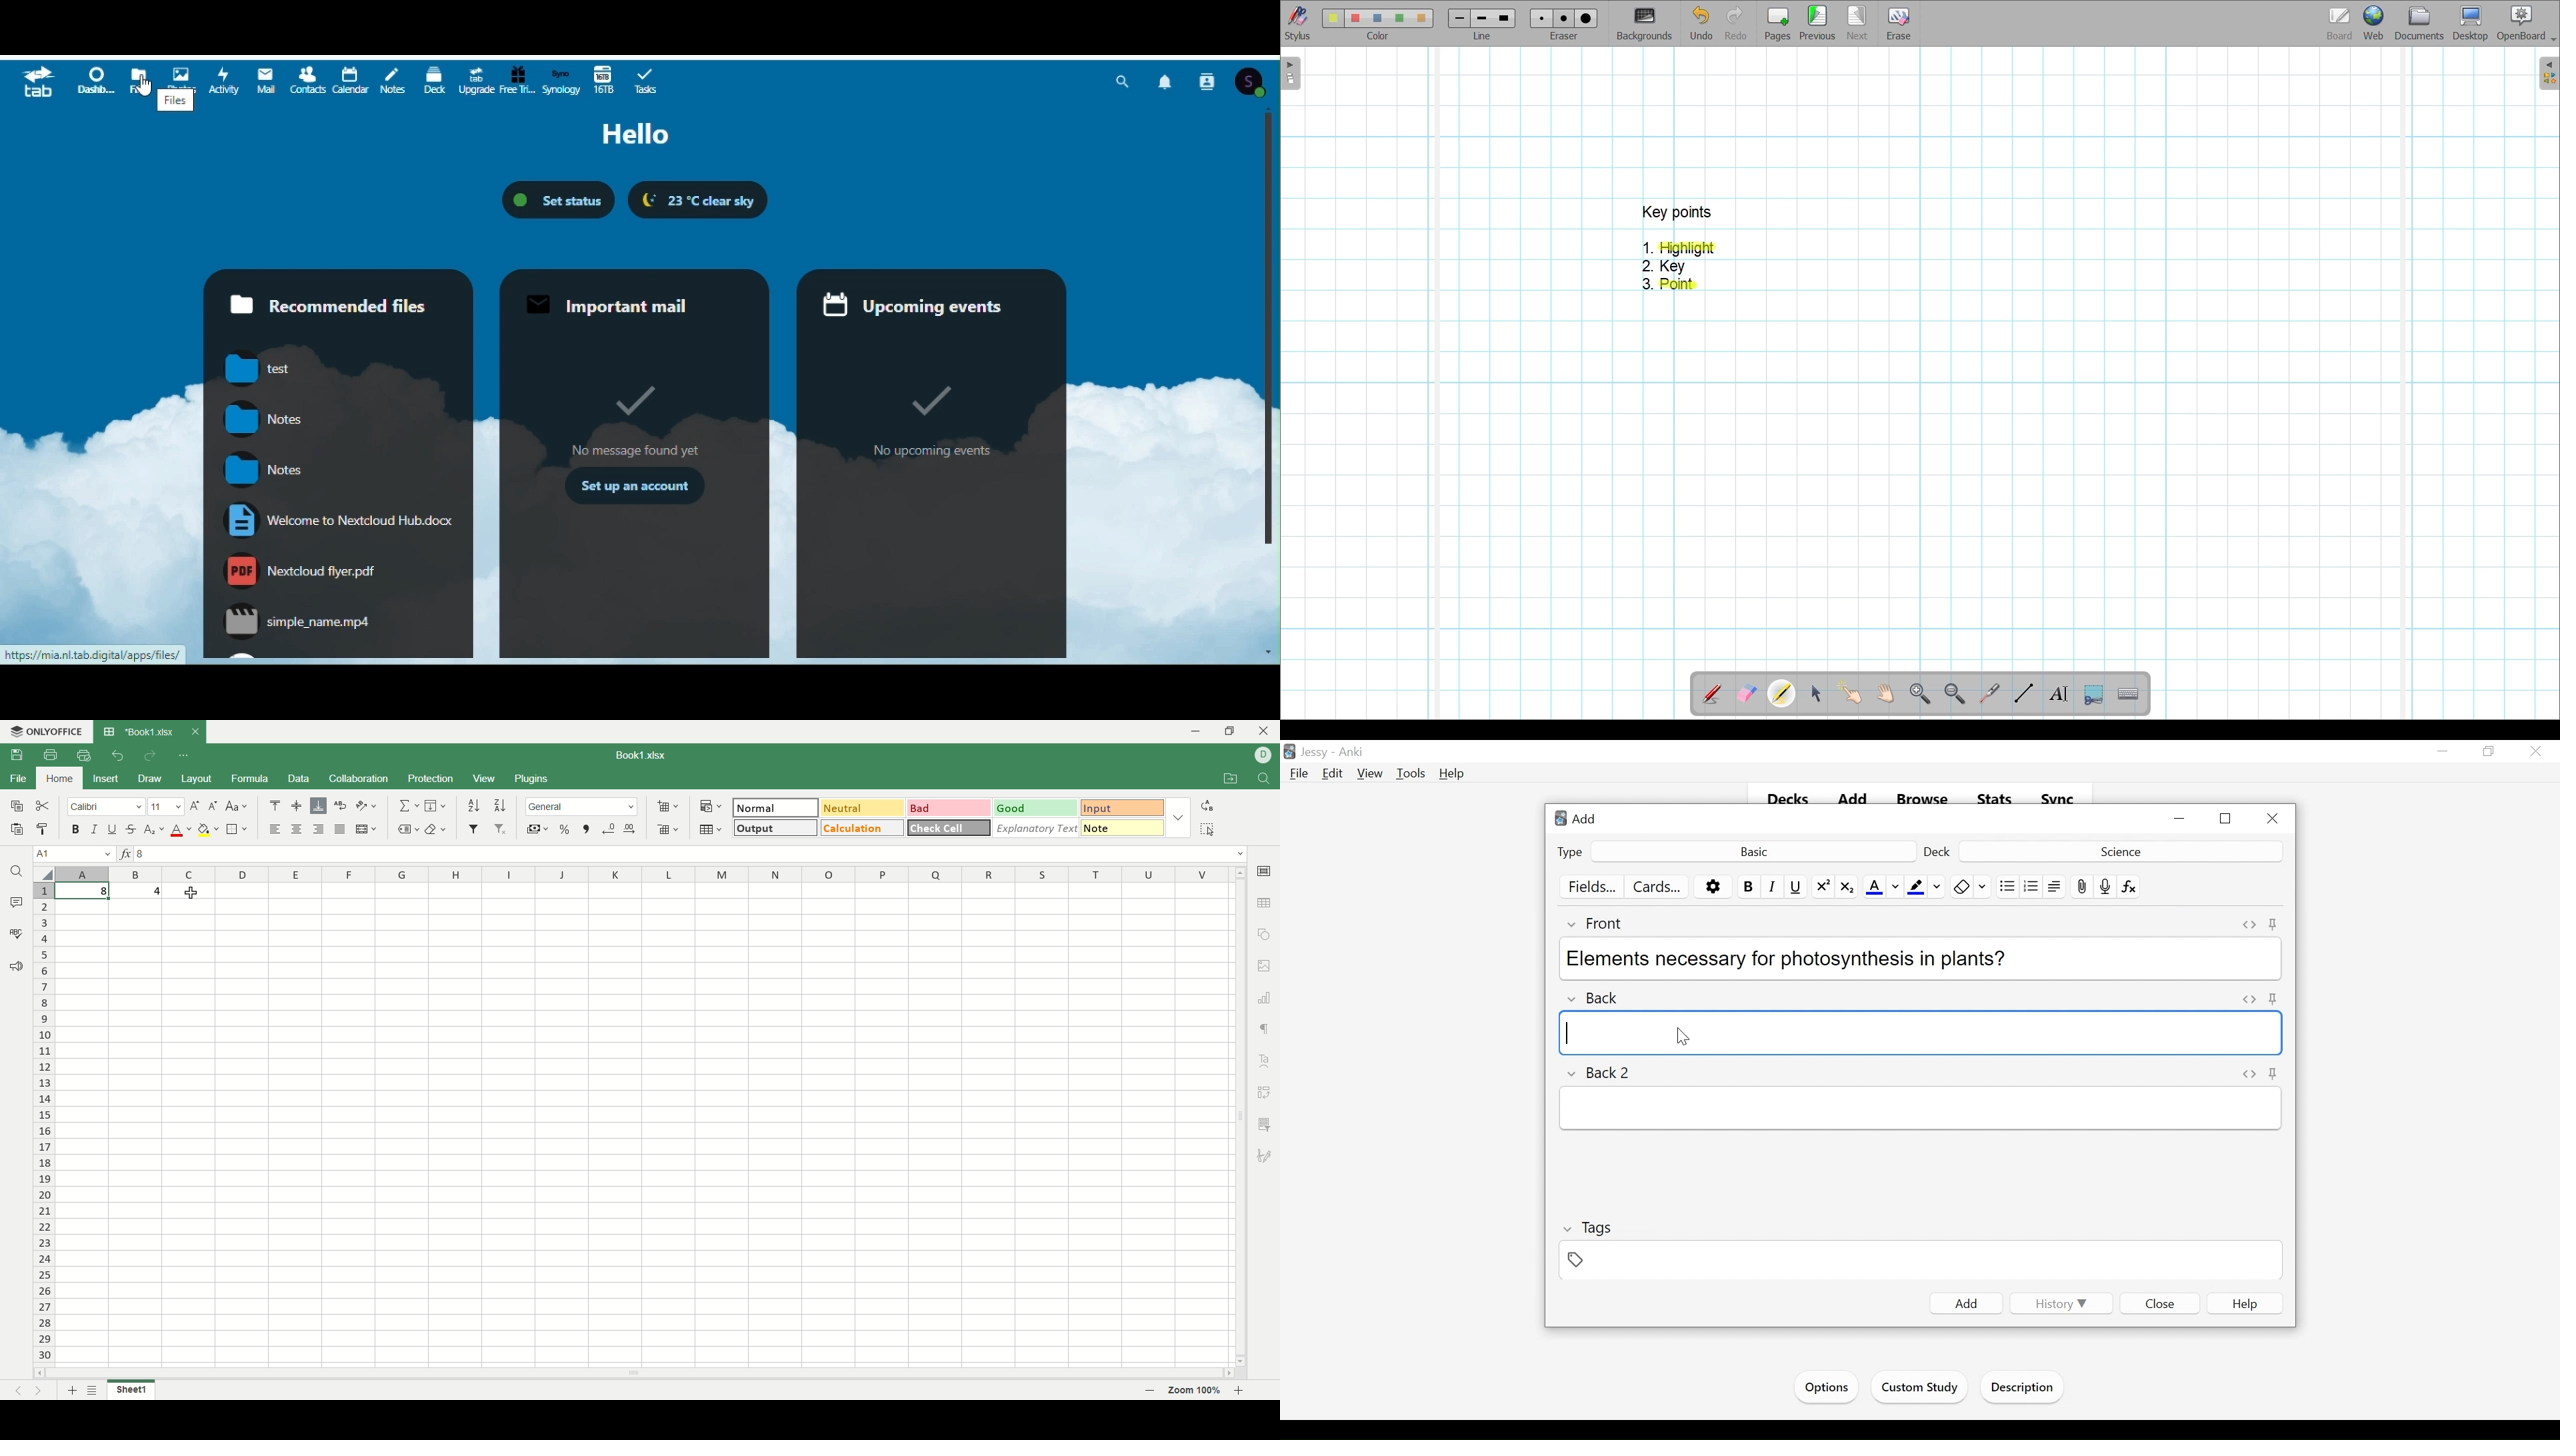  I want to click on Toggle Sticky, so click(2271, 999).